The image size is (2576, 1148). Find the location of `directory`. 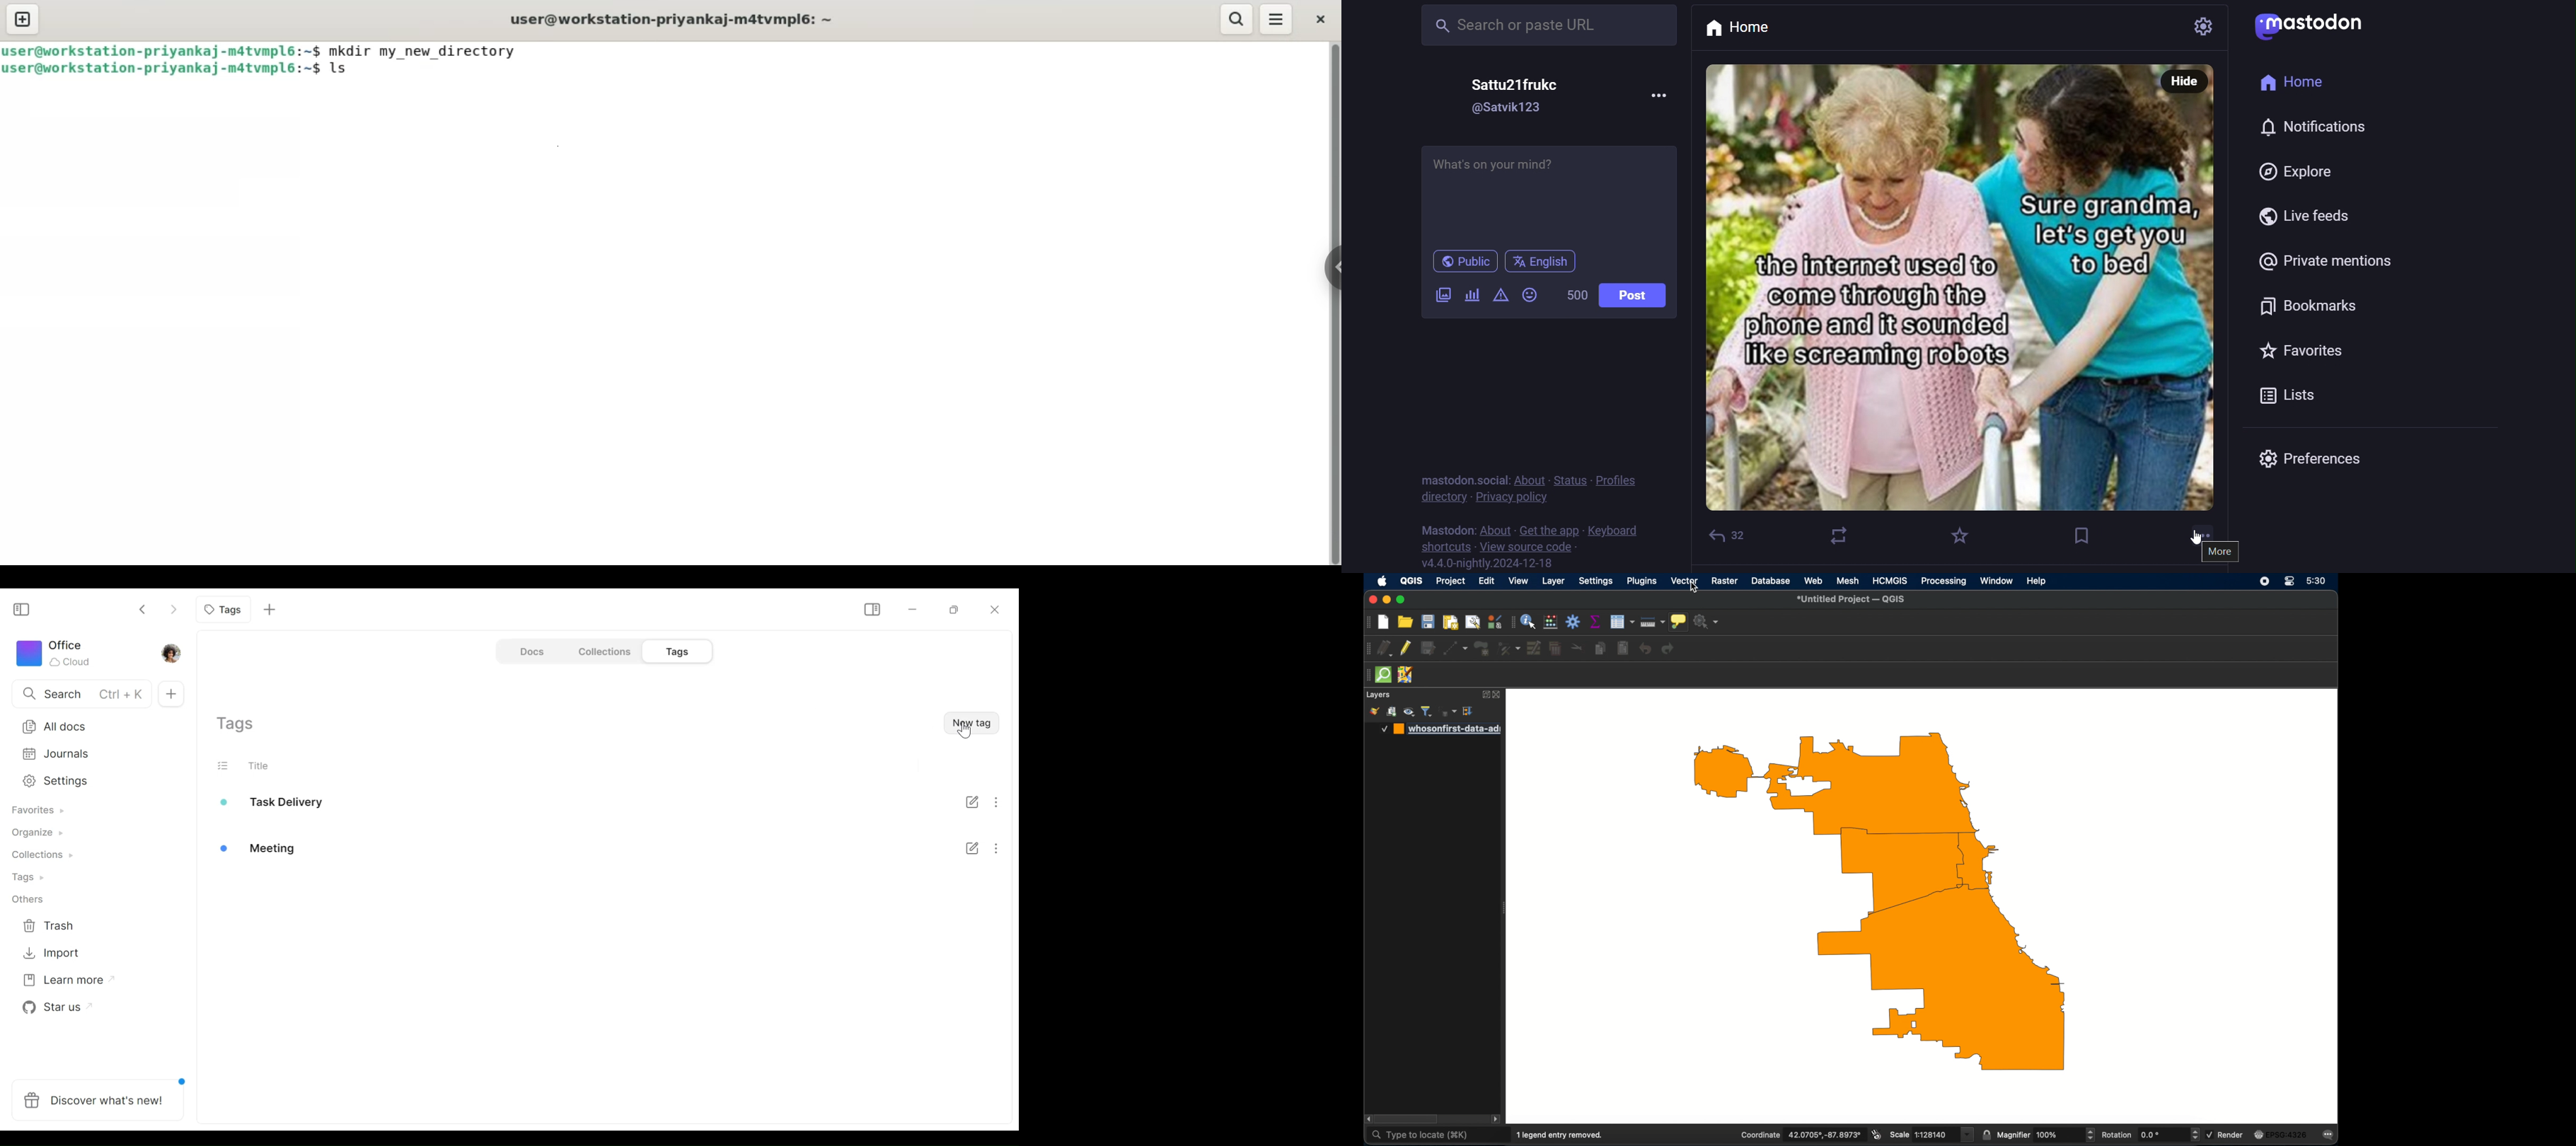

directory is located at coordinates (1443, 496).